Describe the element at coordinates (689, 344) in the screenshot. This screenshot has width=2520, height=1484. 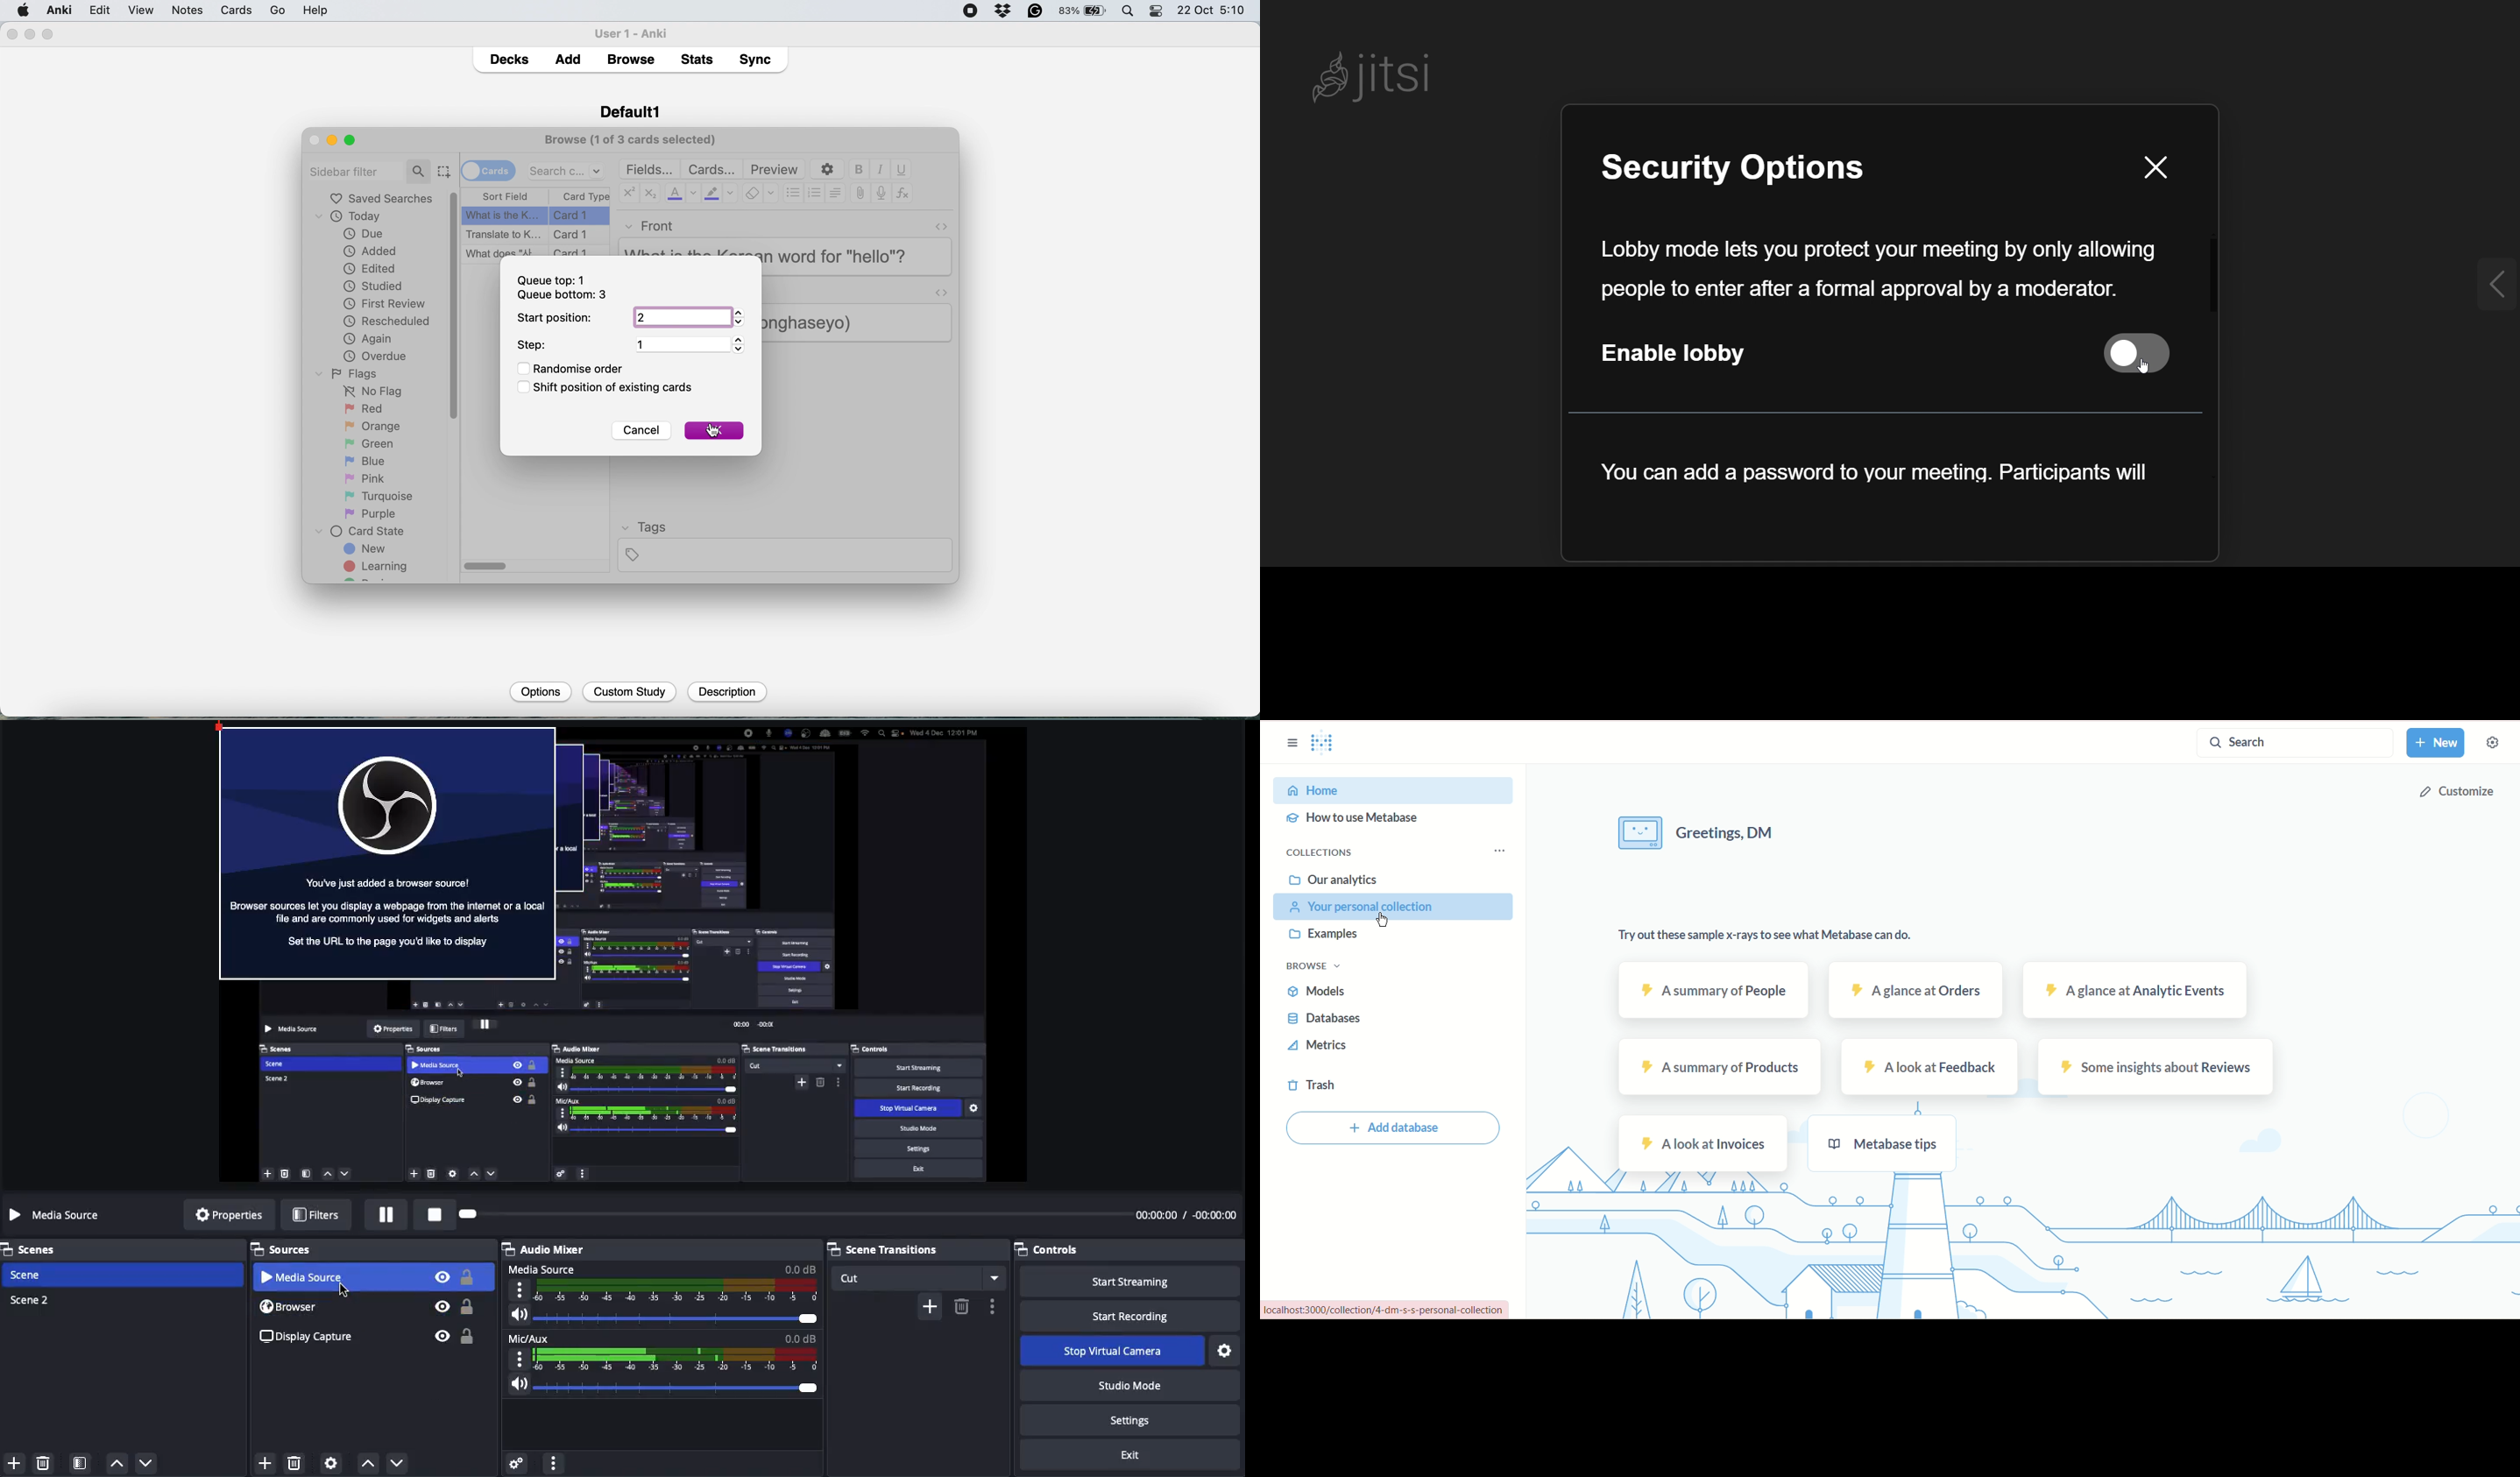
I see `1` at that location.